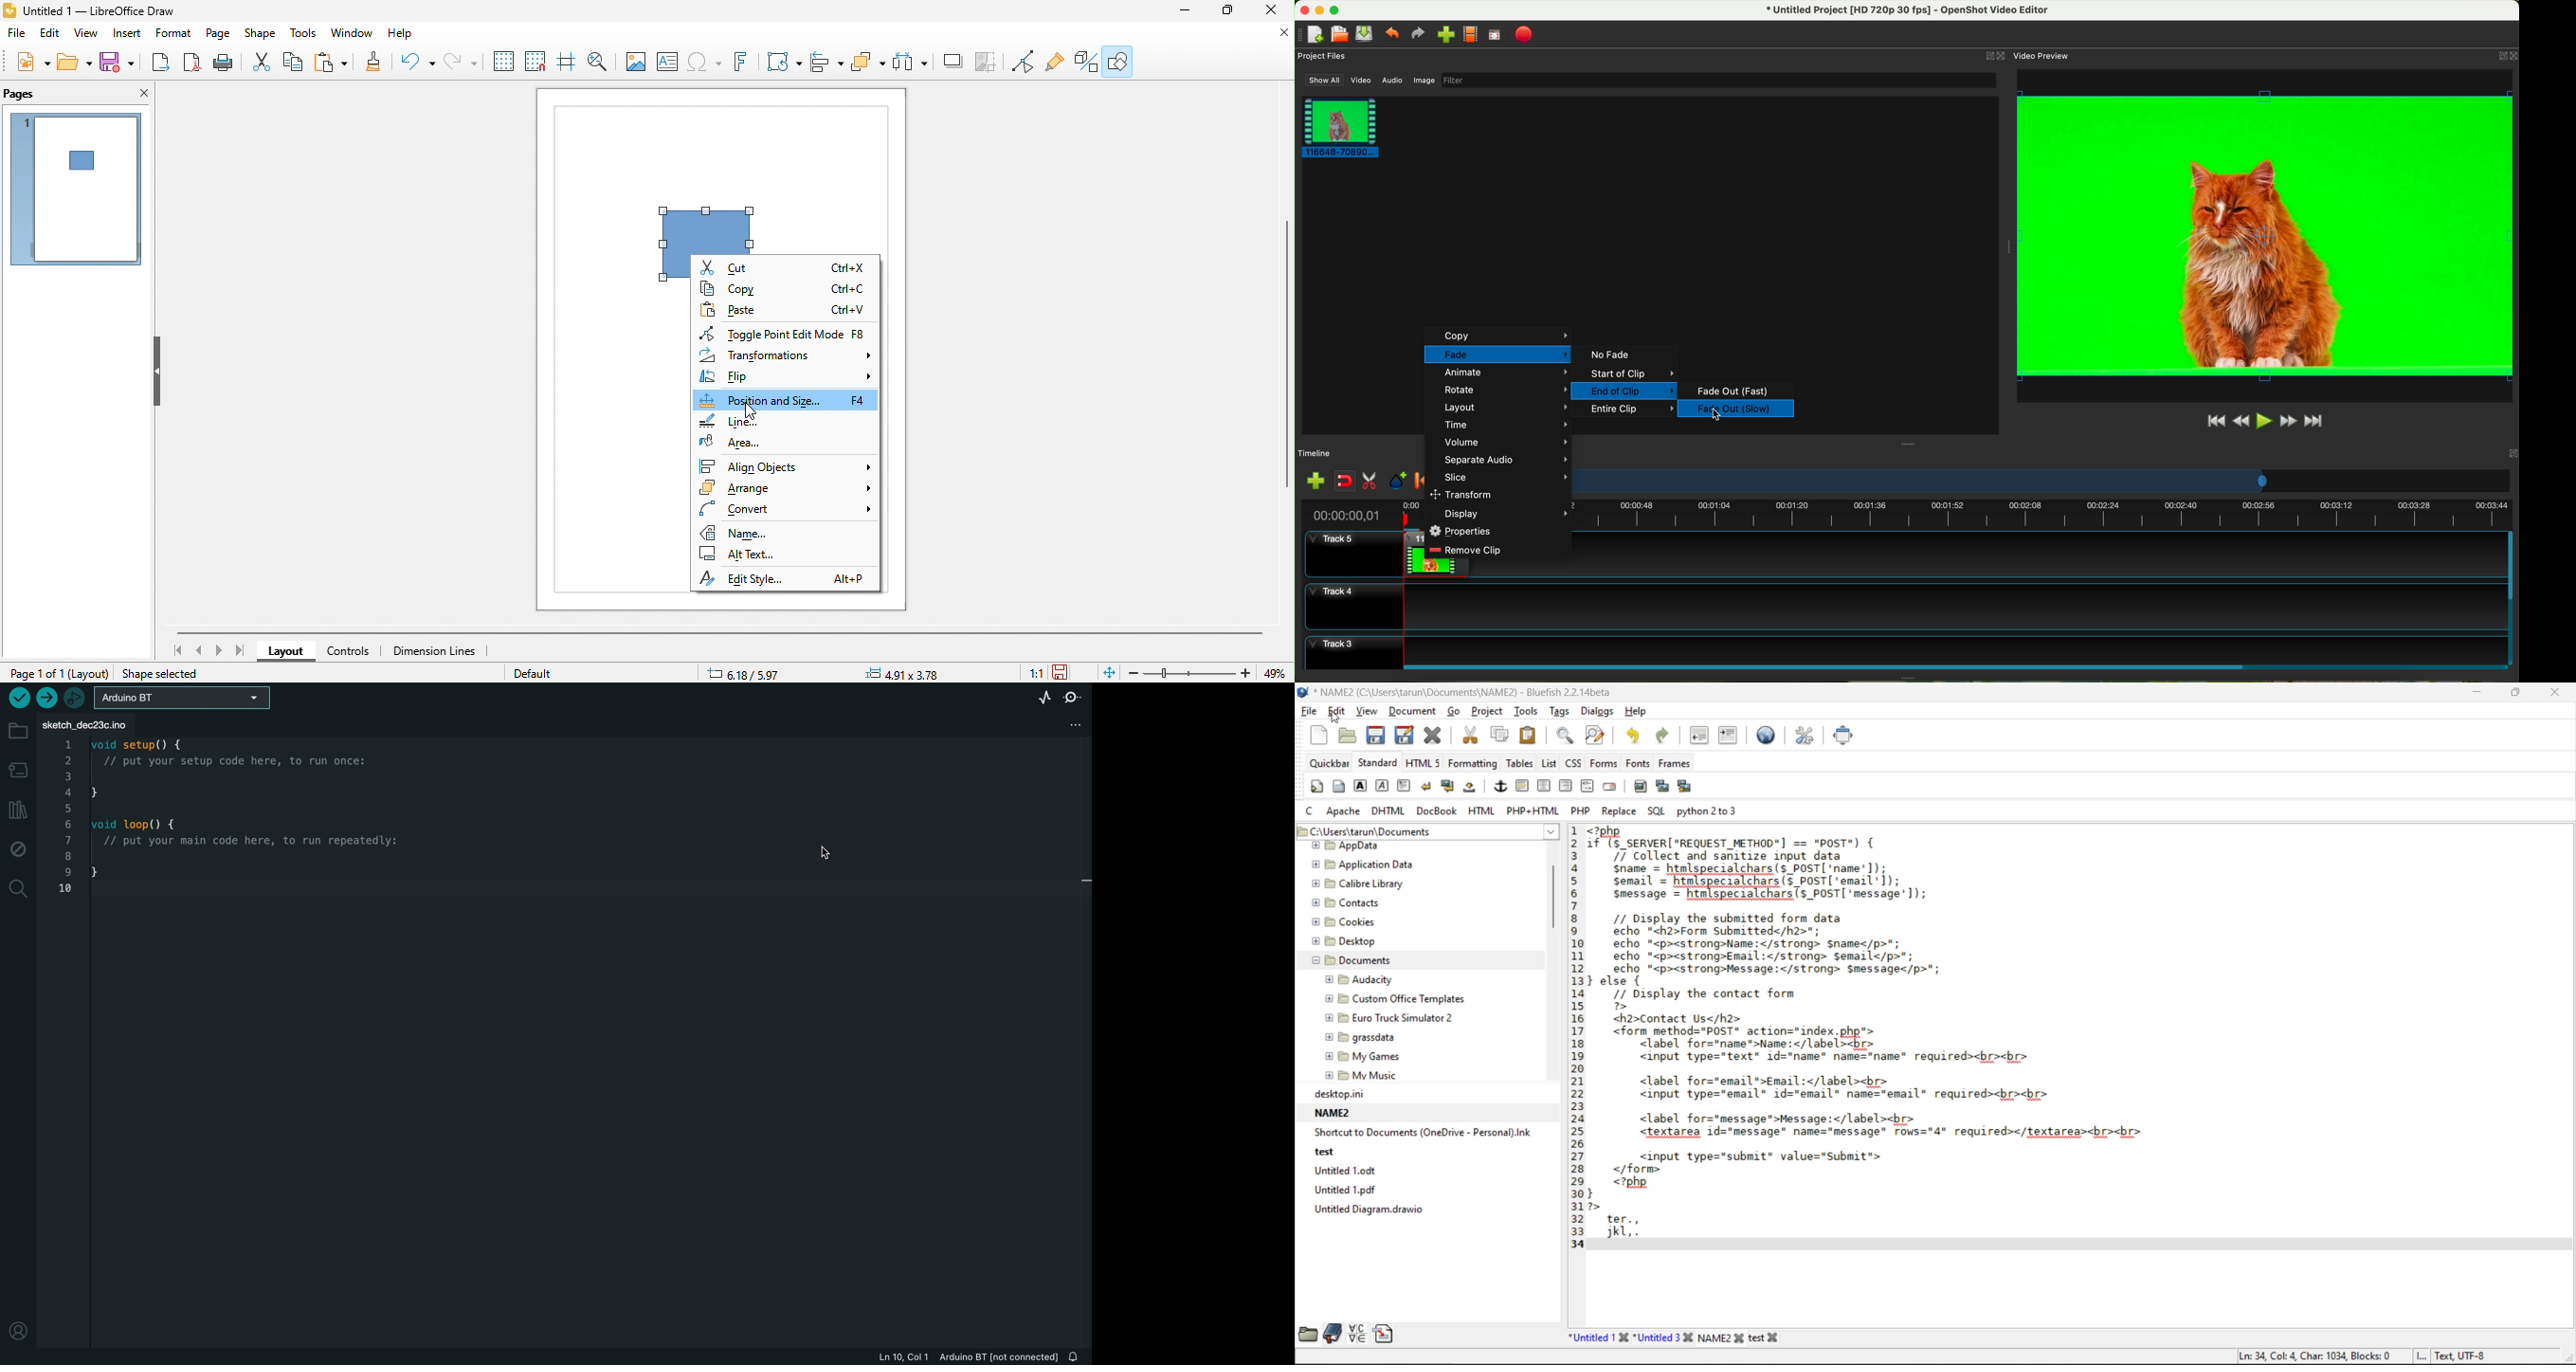  What do you see at coordinates (1669, 736) in the screenshot?
I see `redo` at bounding box center [1669, 736].